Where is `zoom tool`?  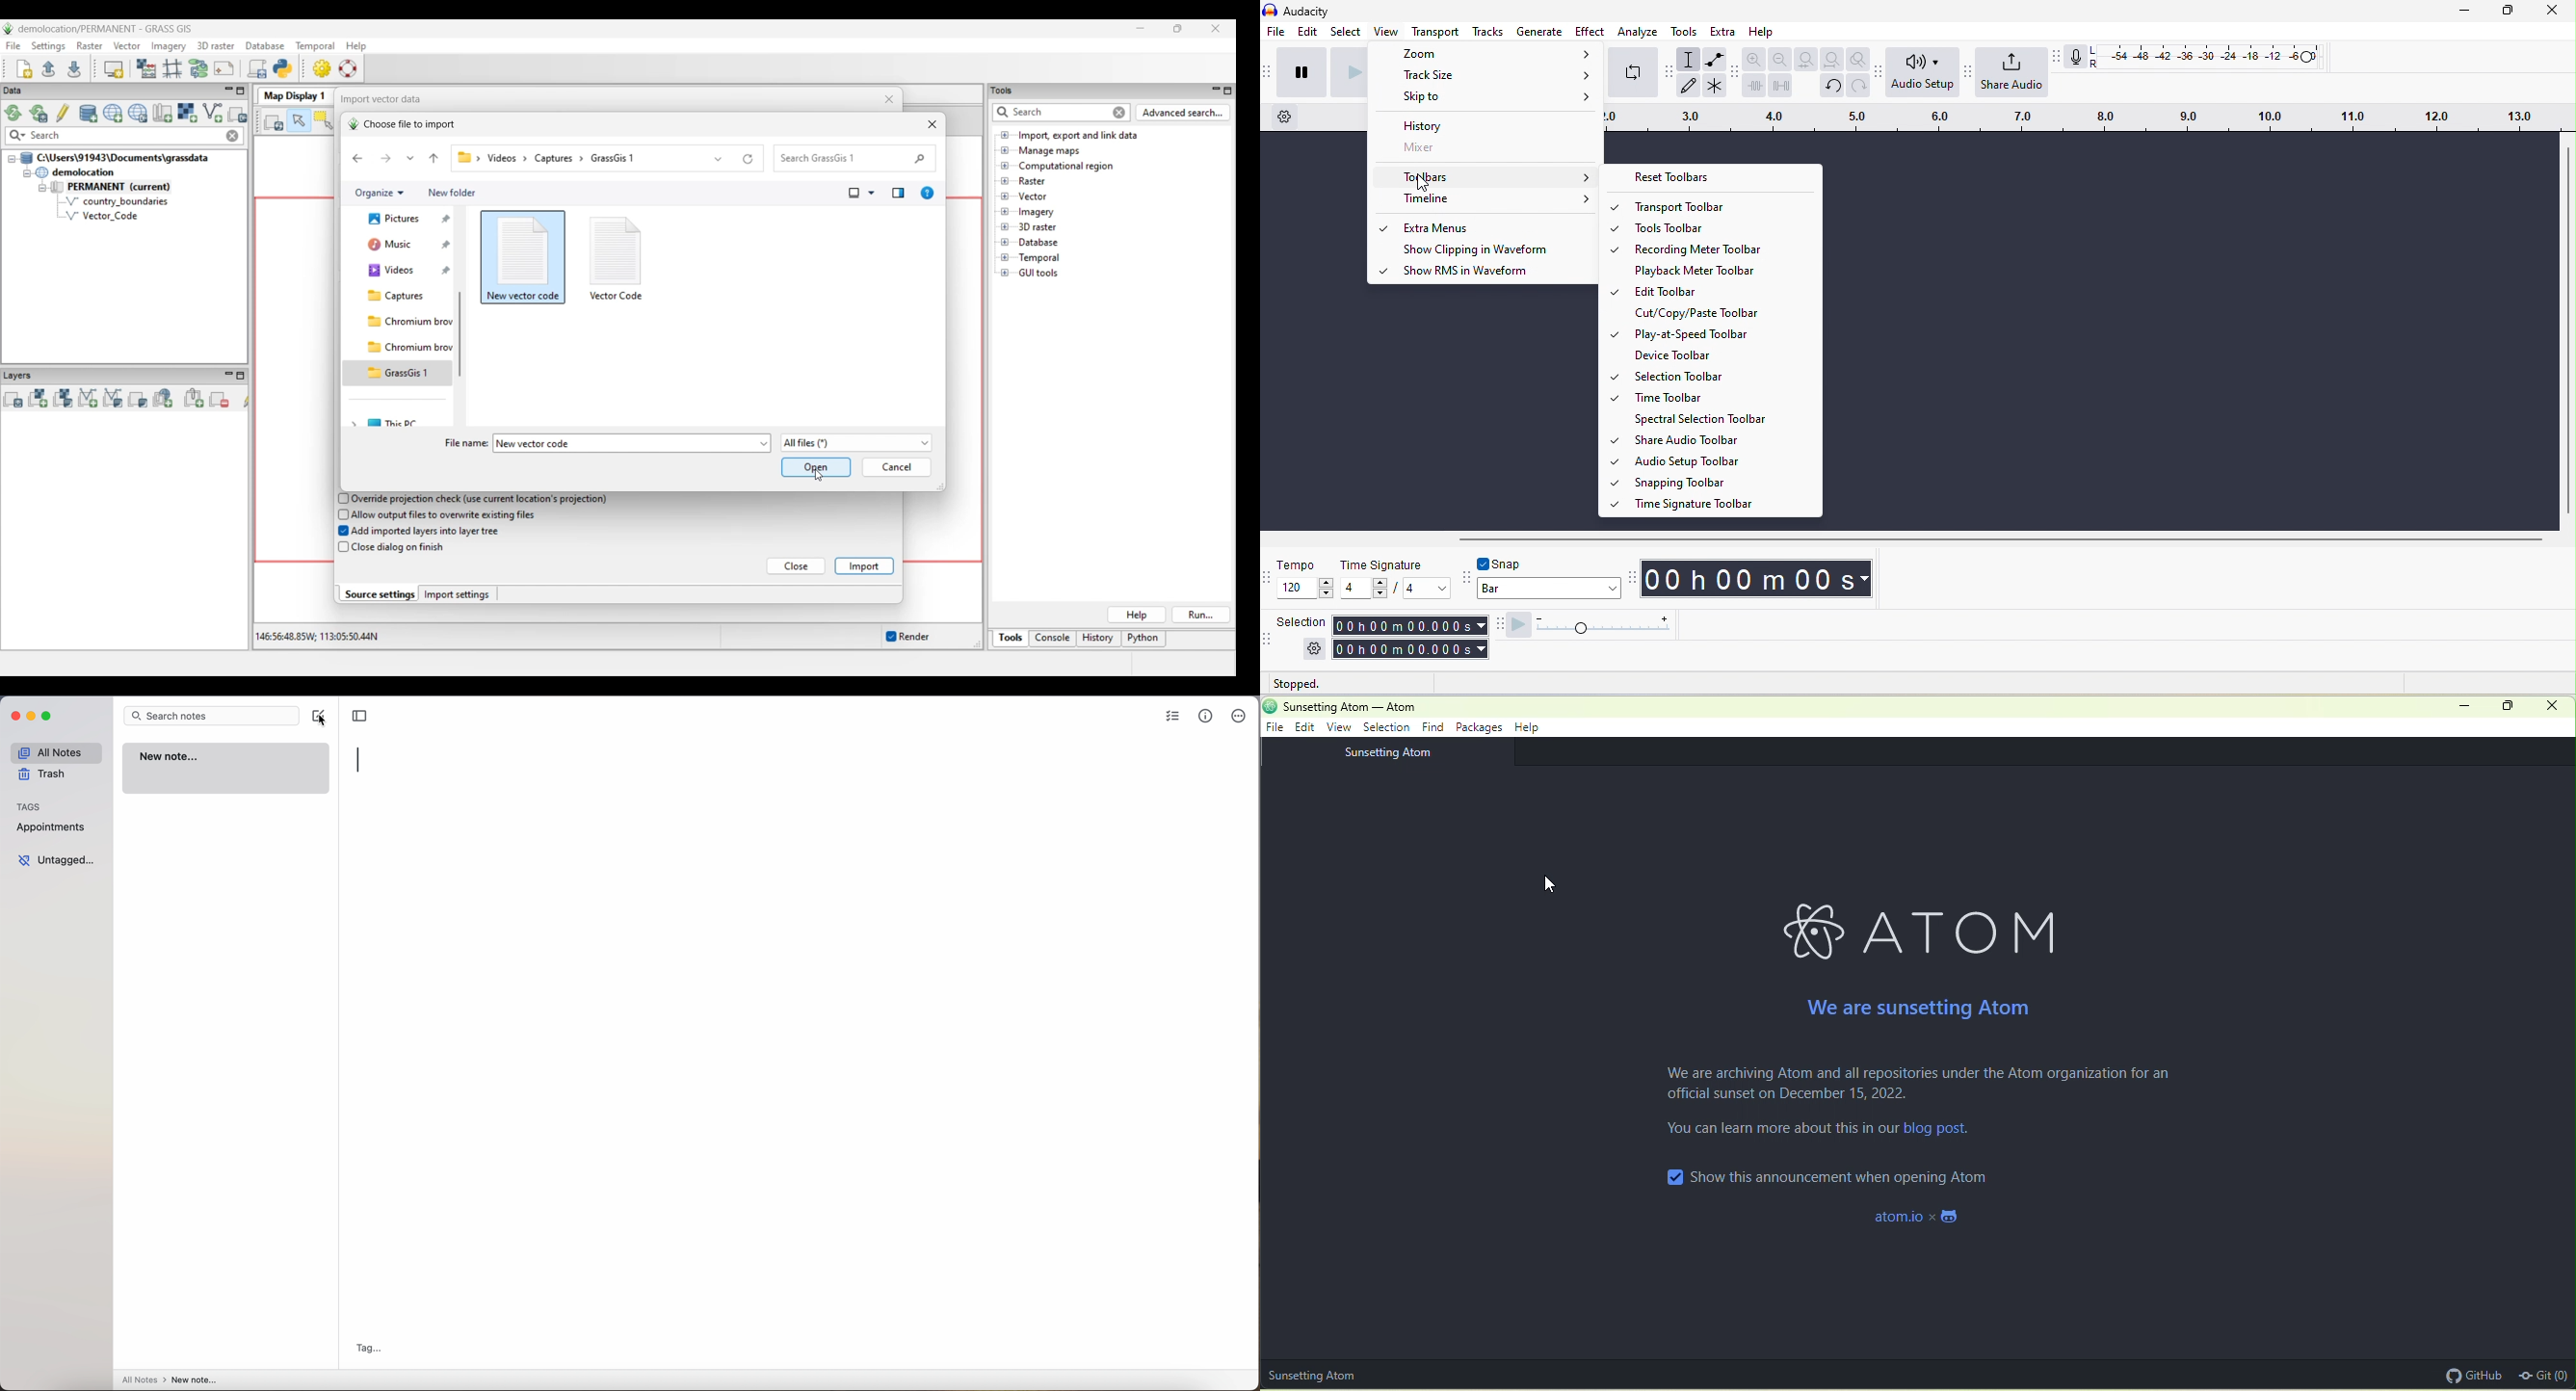 zoom tool is located at coordinates (1857, 59).